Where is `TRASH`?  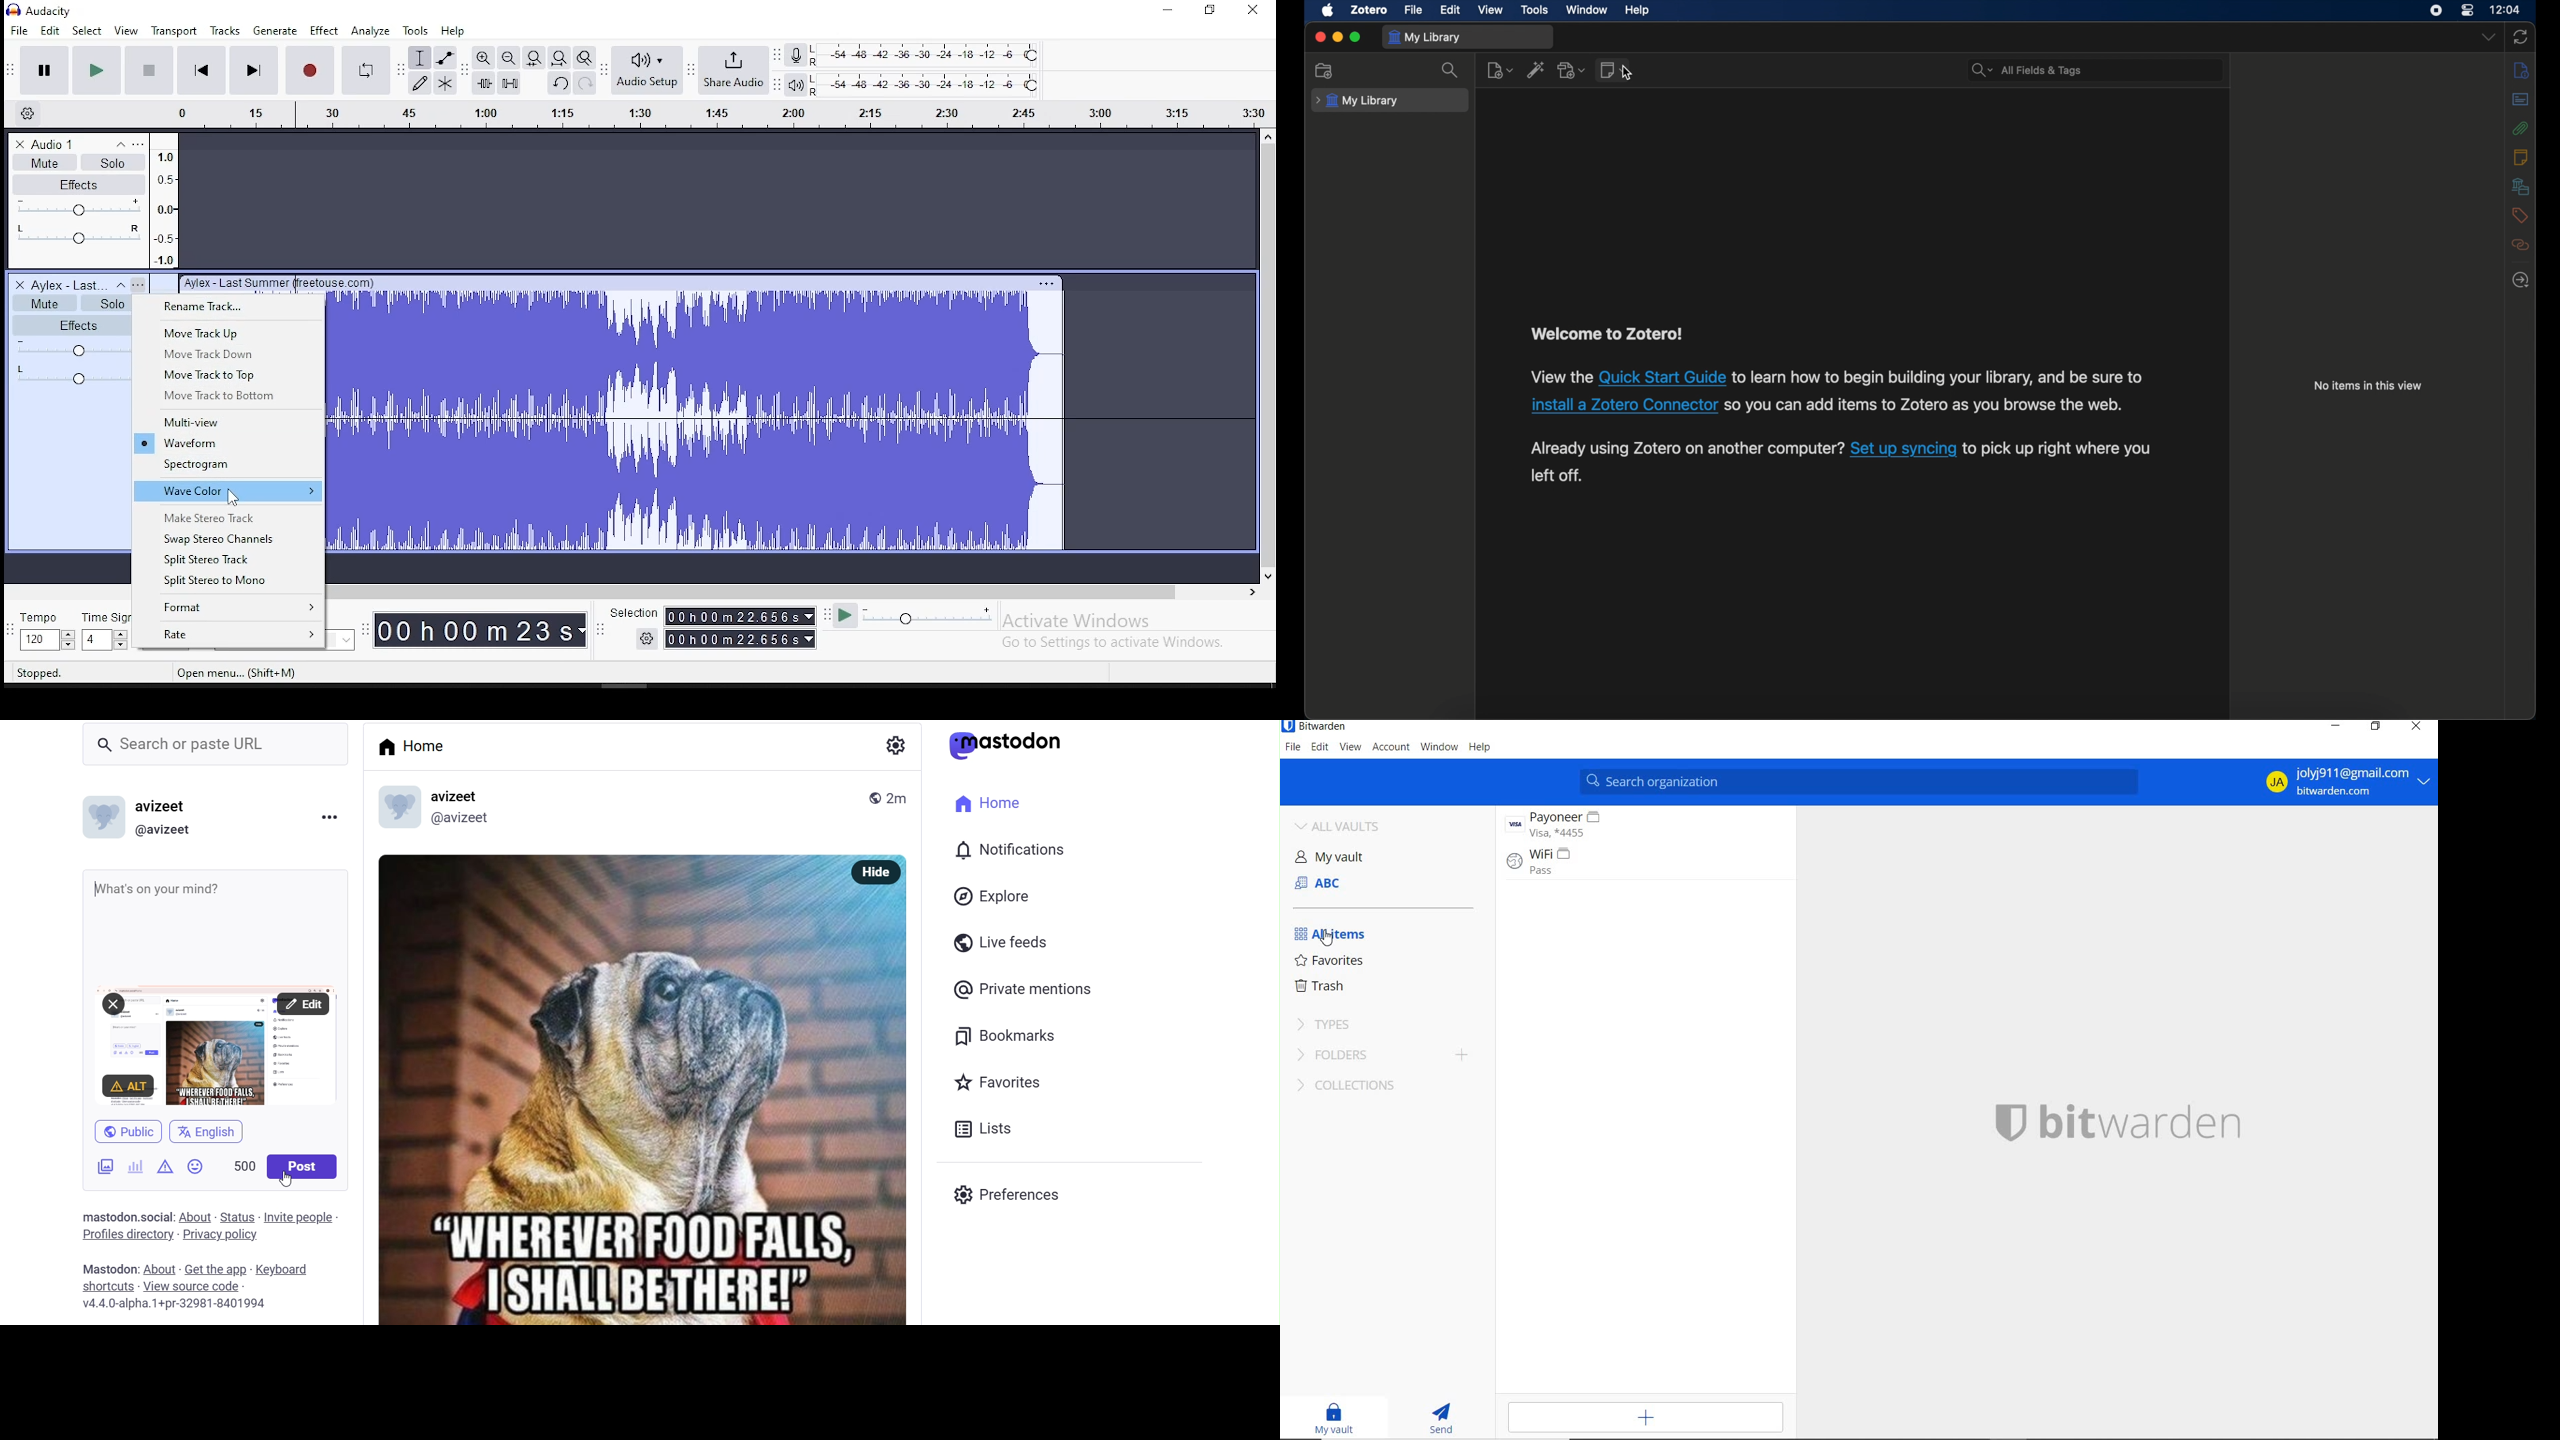 TRASH is located at coordinates (1327, 986).